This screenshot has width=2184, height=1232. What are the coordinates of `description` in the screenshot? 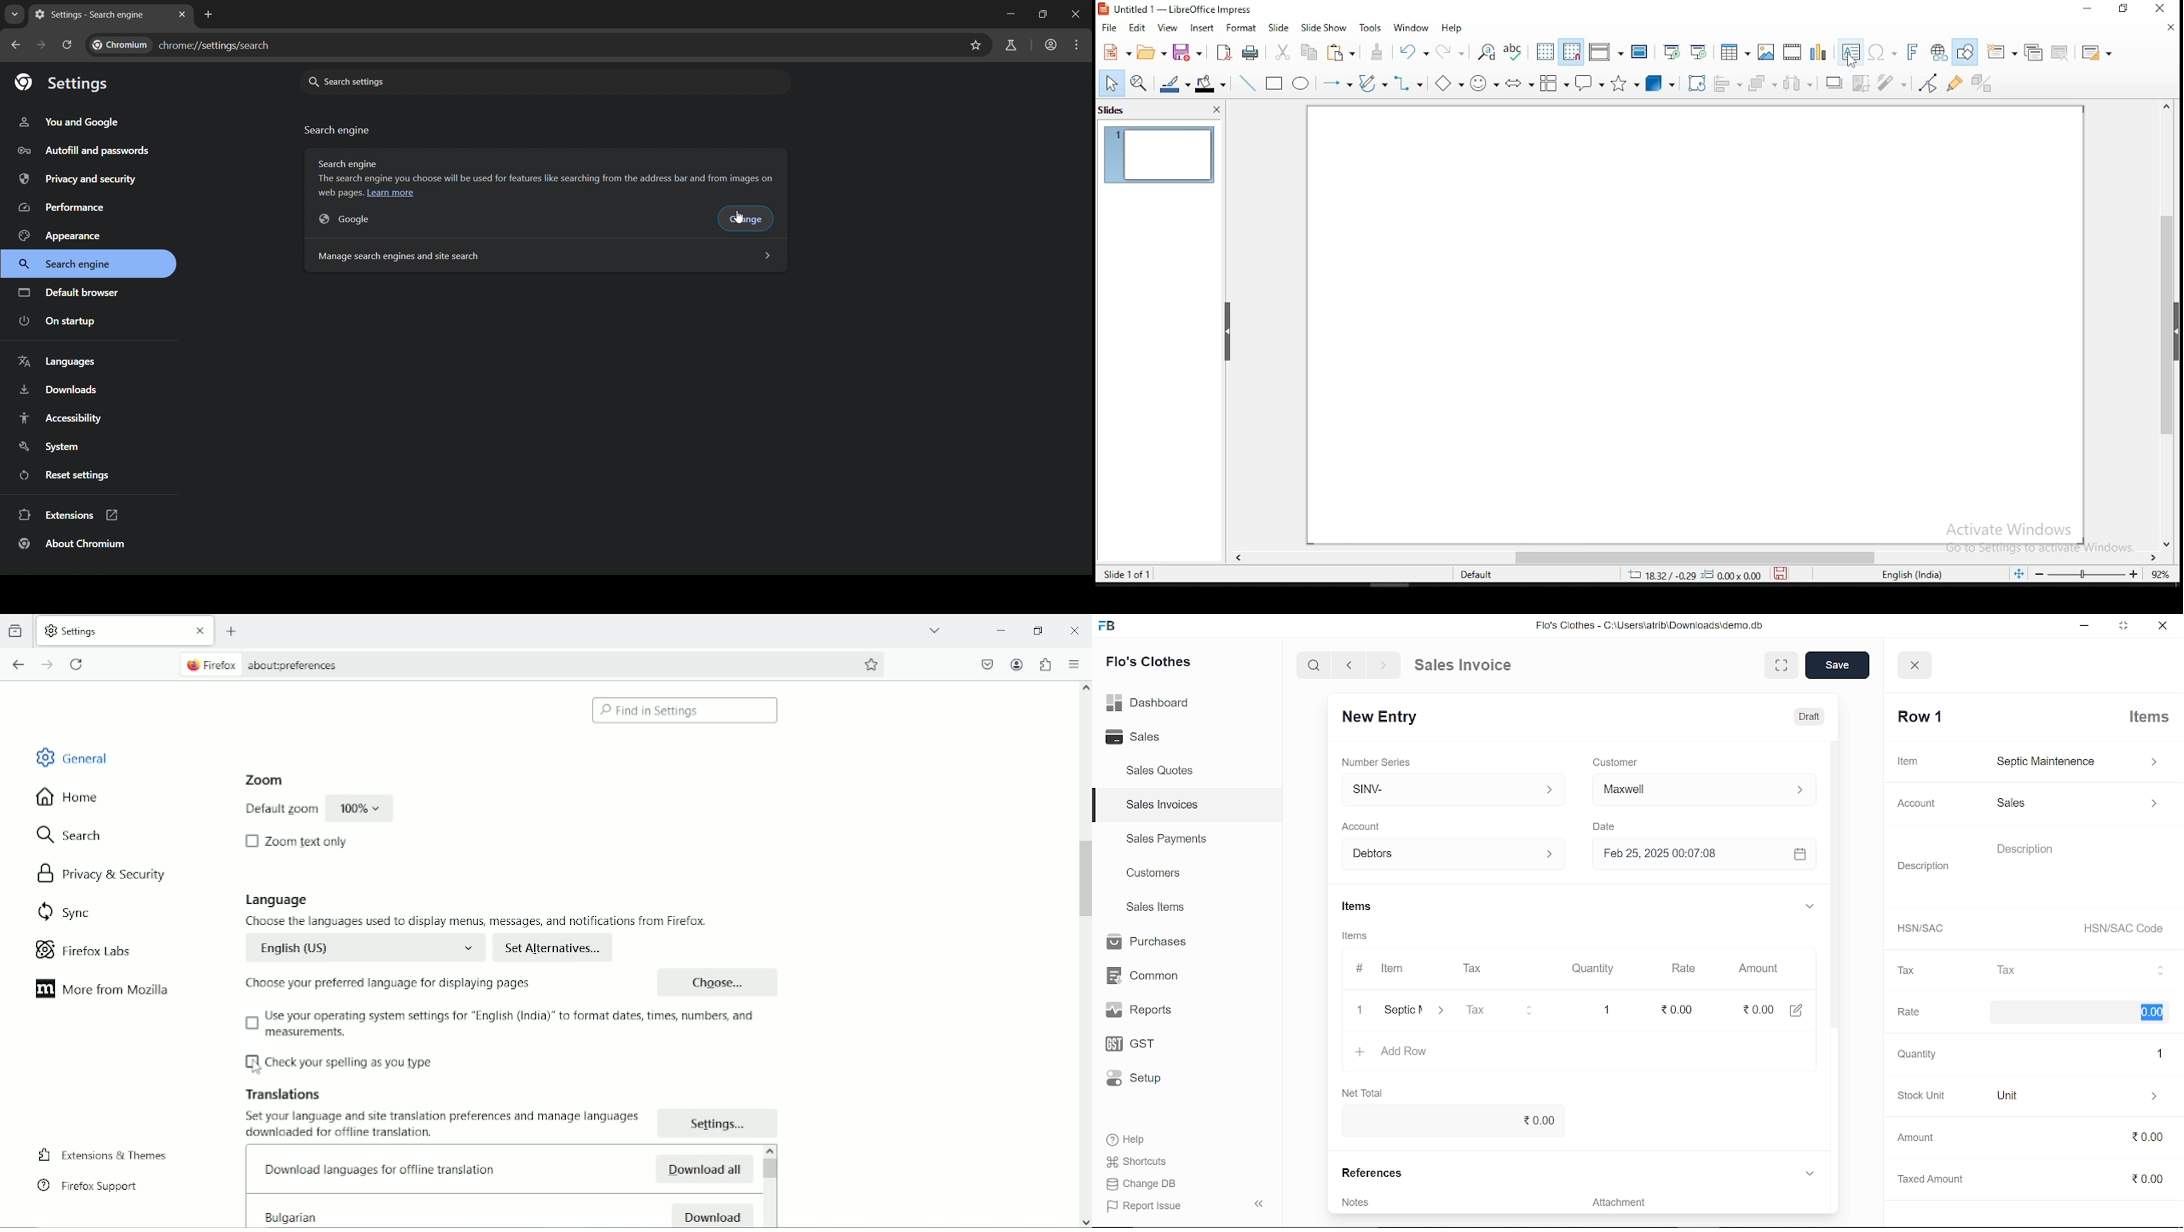 It's located at (2080, 867).